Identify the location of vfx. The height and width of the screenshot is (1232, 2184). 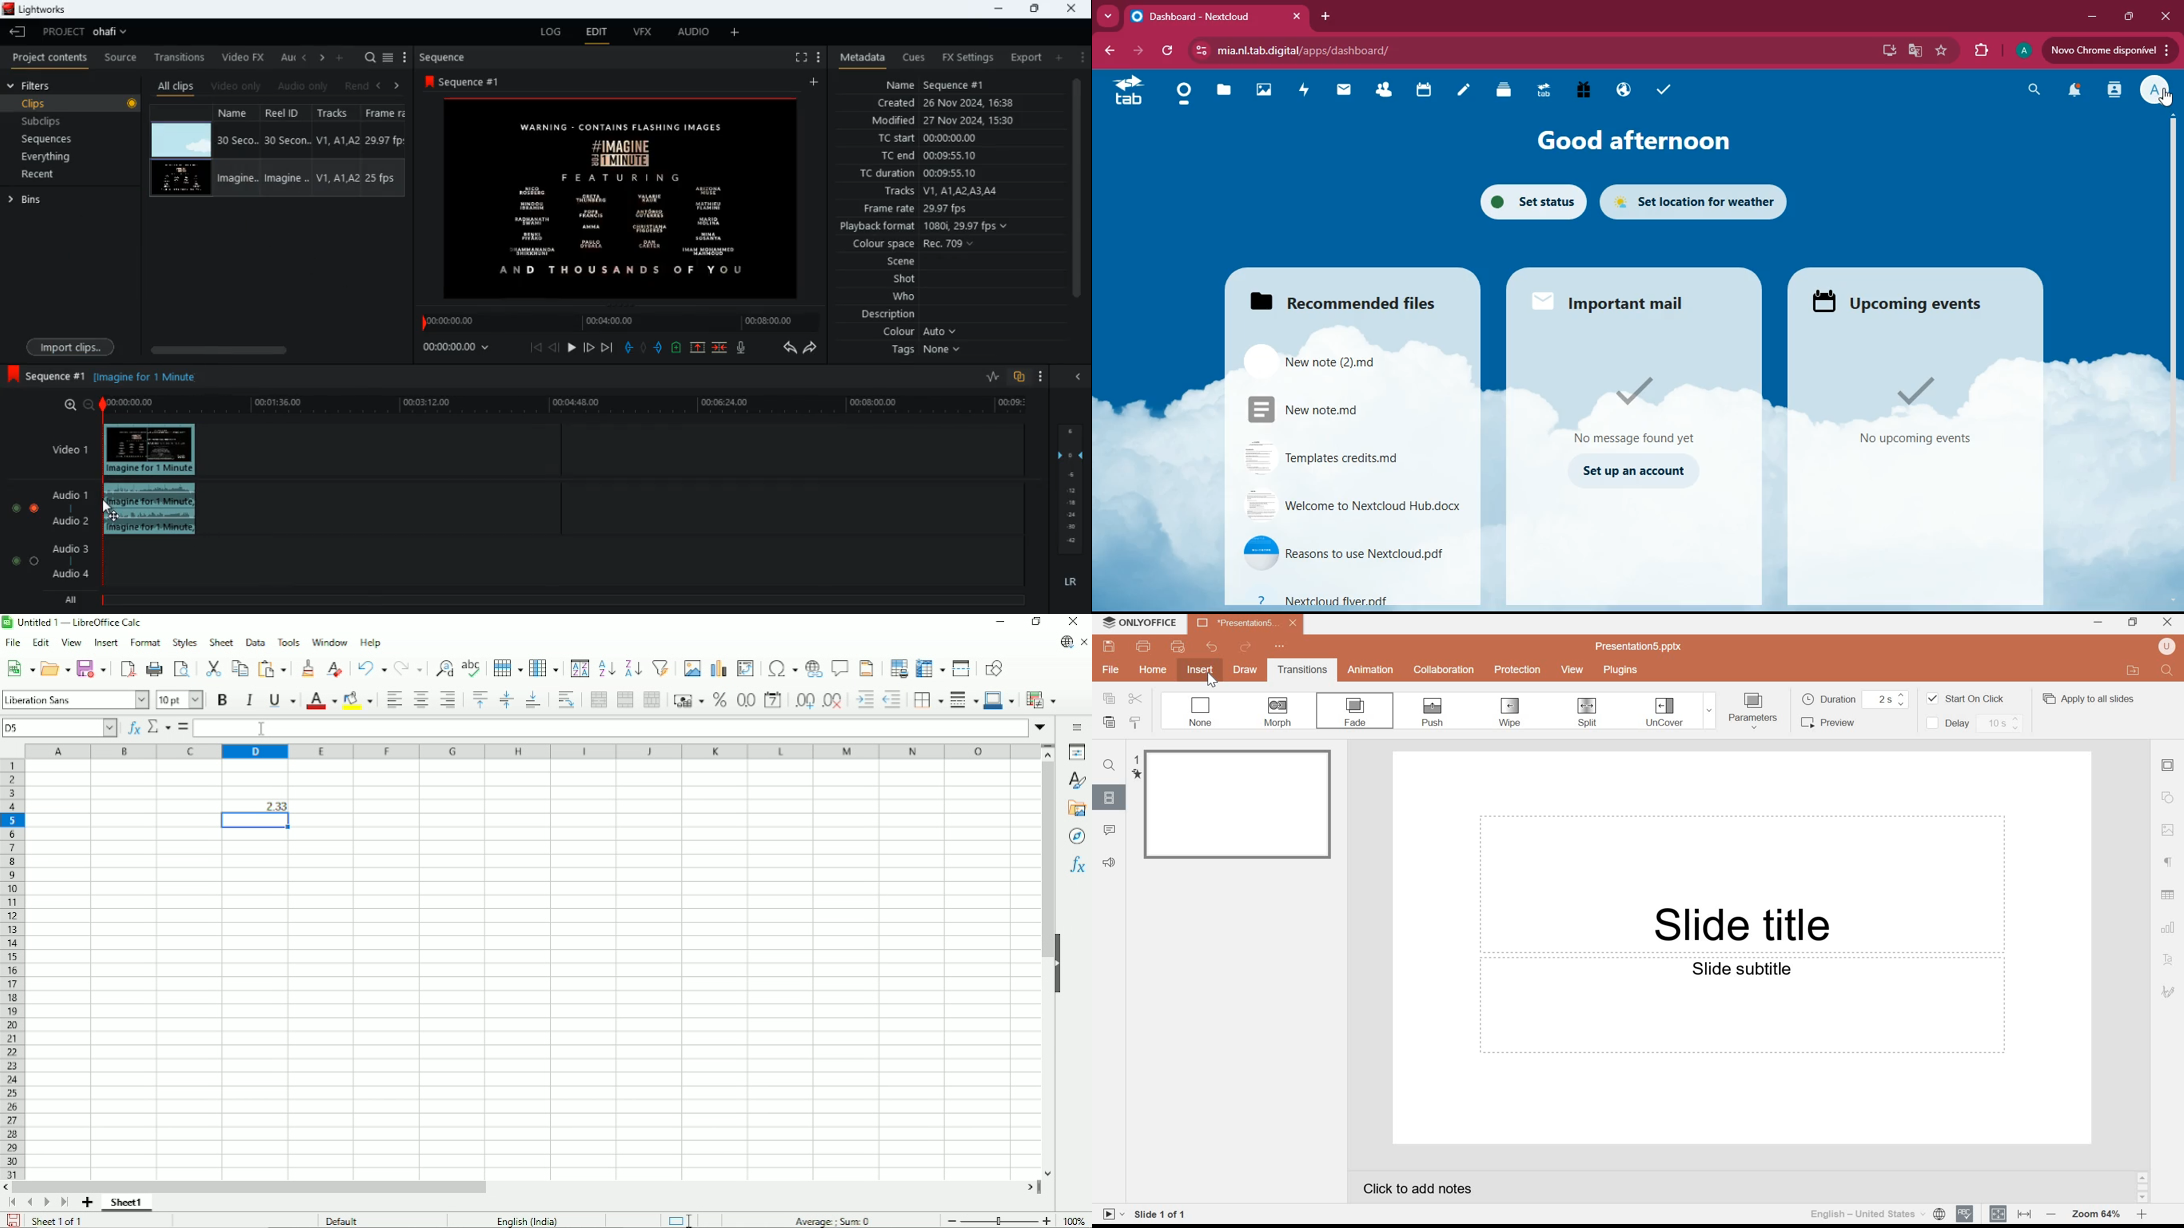
(641, 33).